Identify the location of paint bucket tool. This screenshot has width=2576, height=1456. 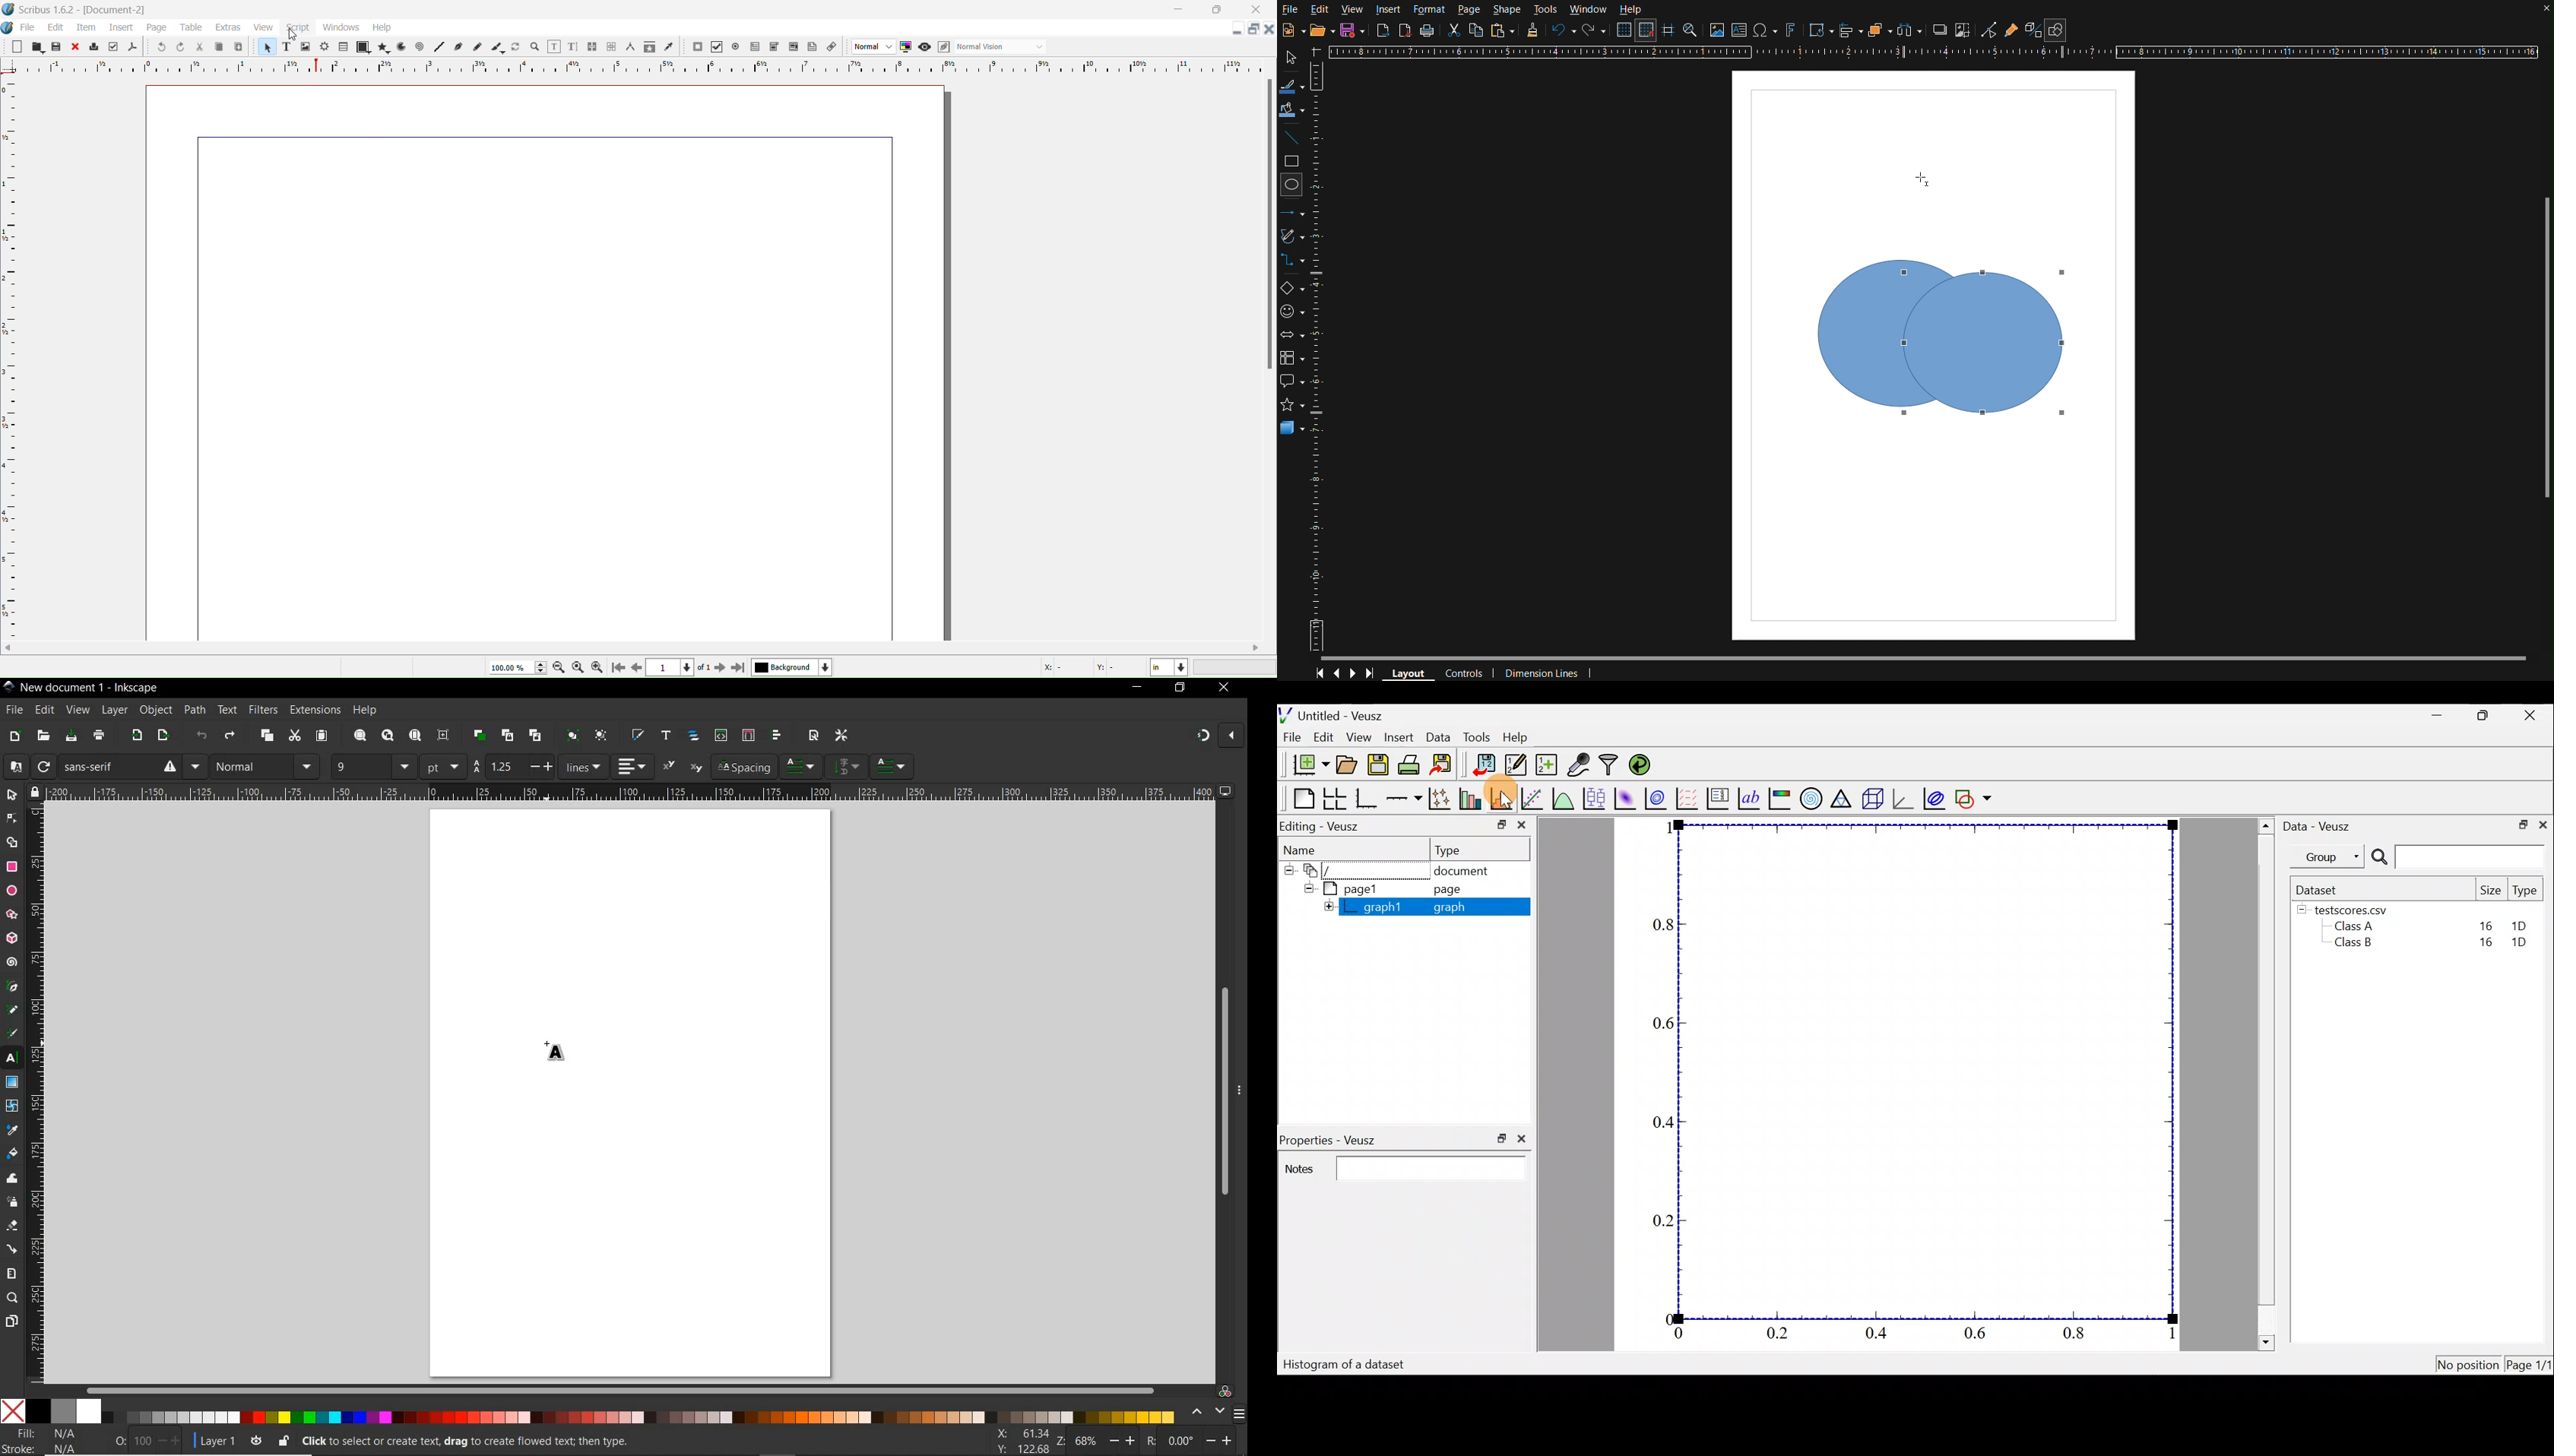
(12, 1155).